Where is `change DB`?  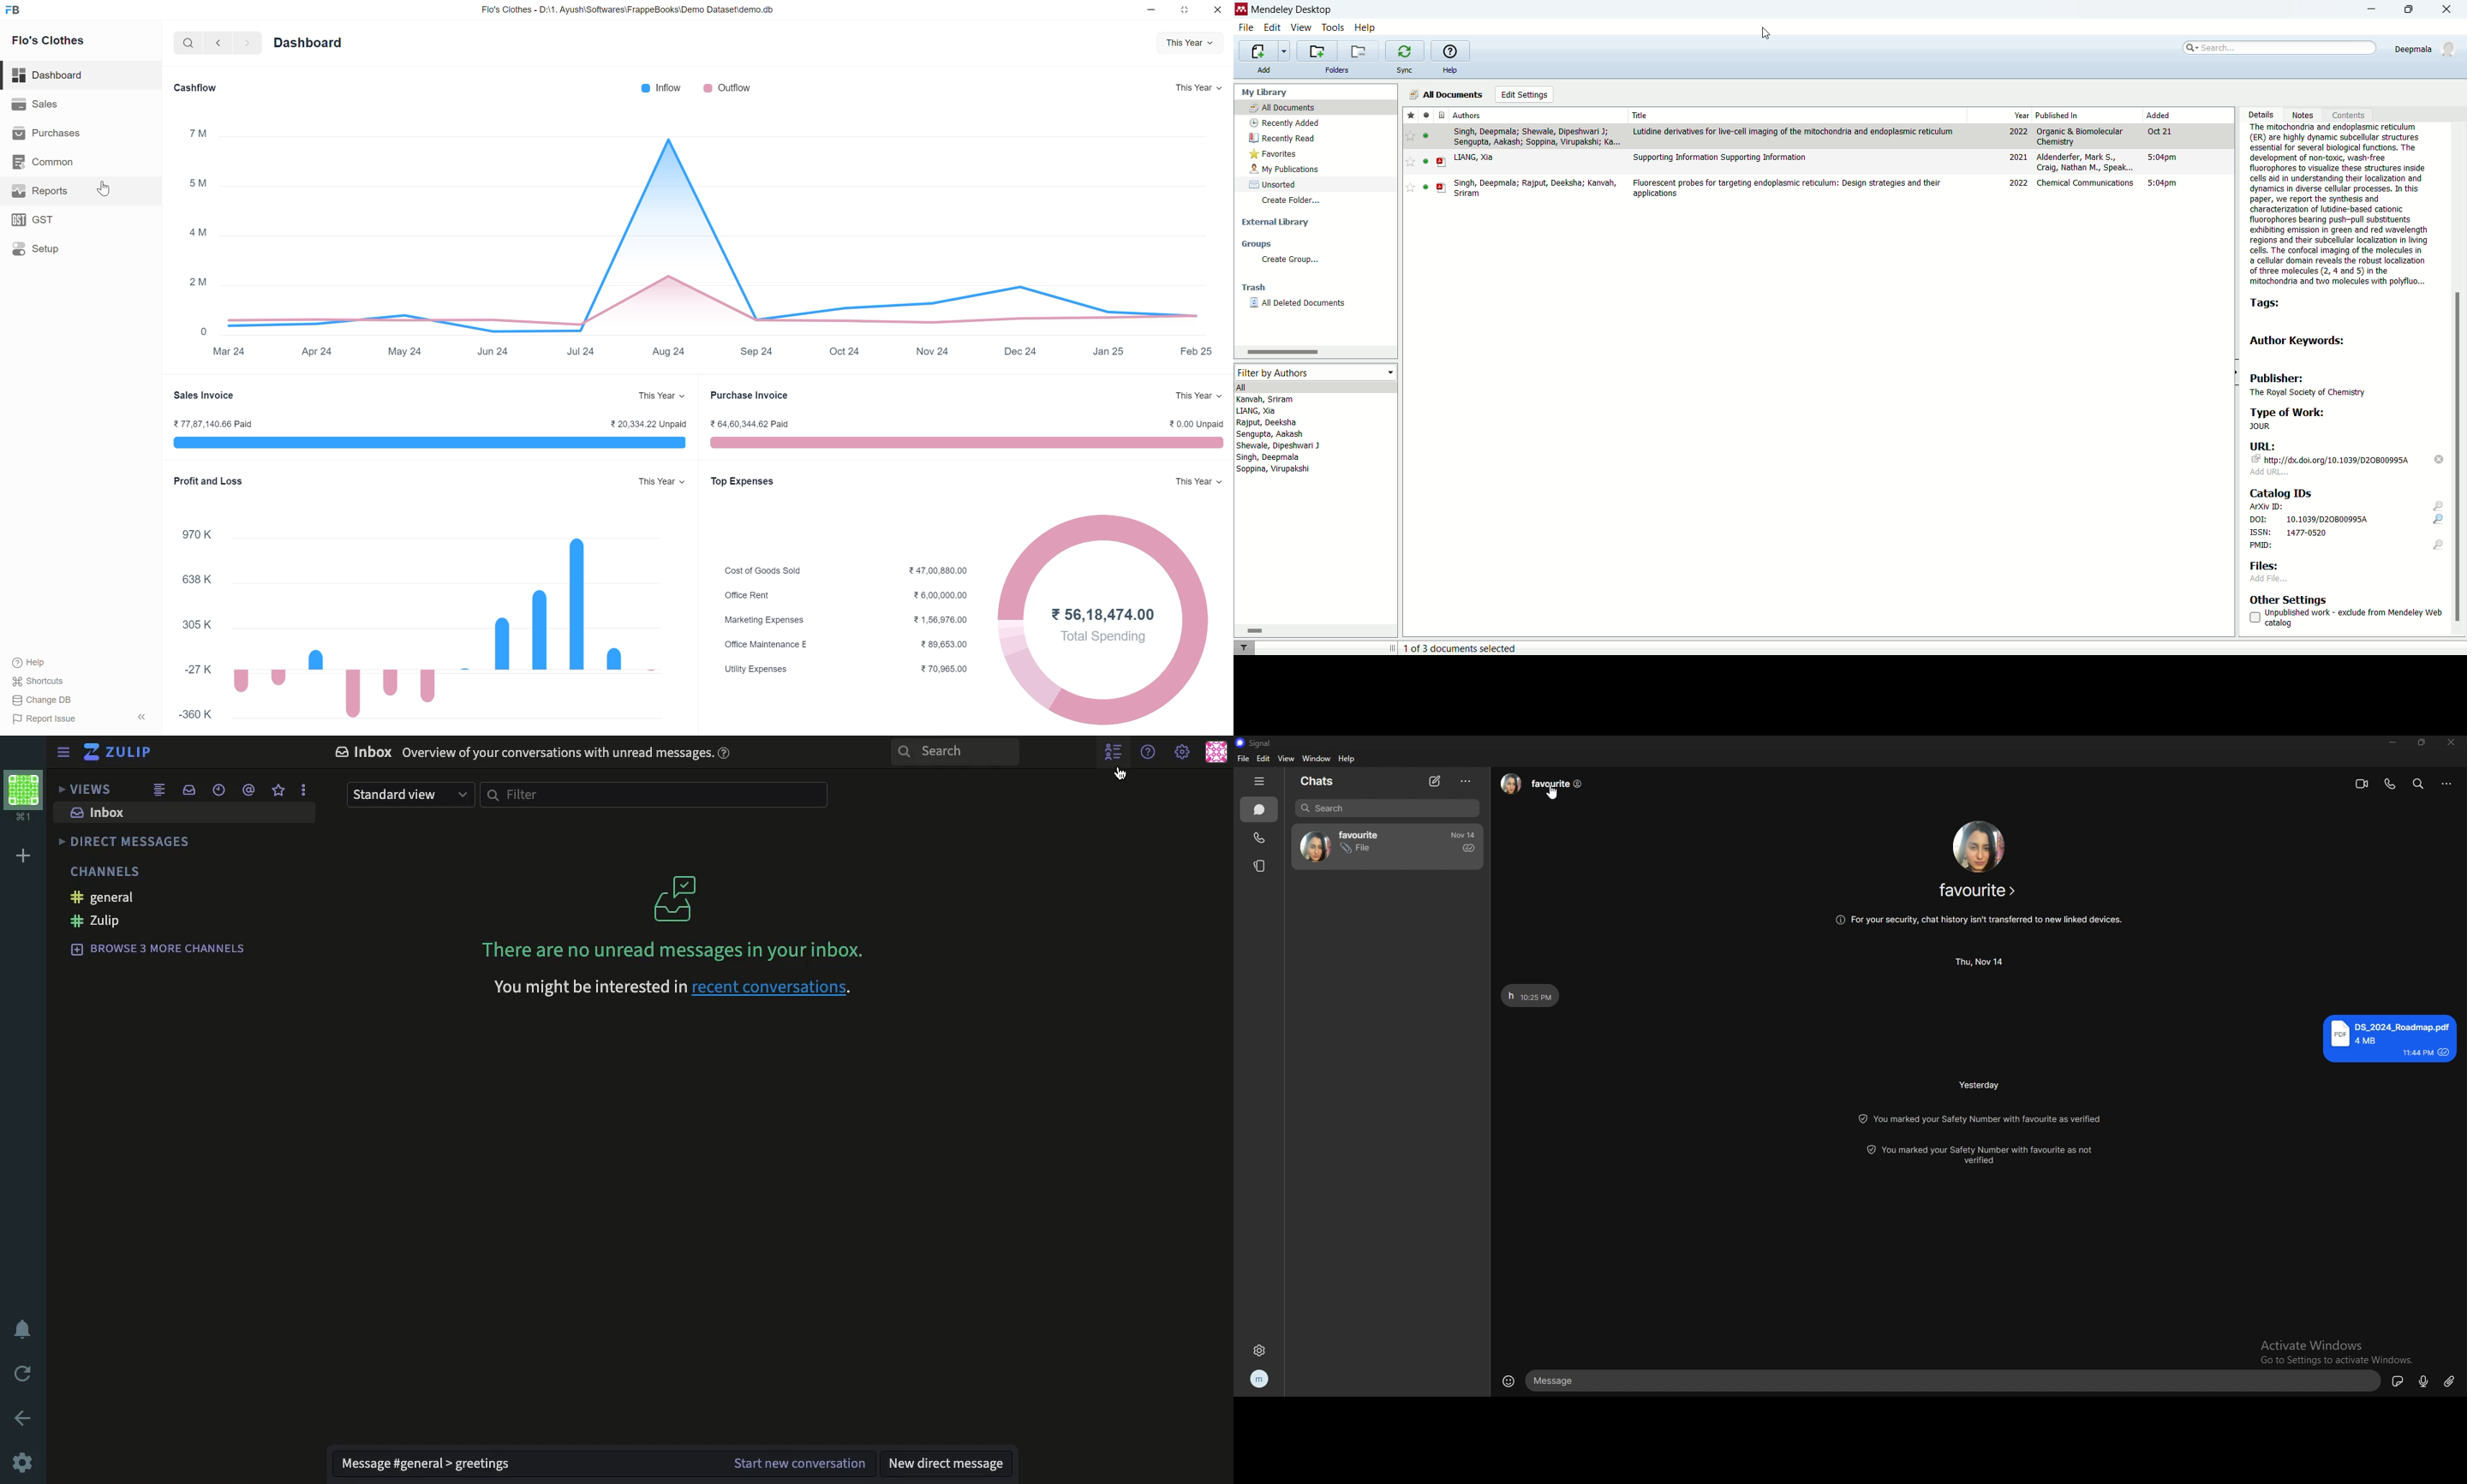 change DB is located at coordinates (44, 700).